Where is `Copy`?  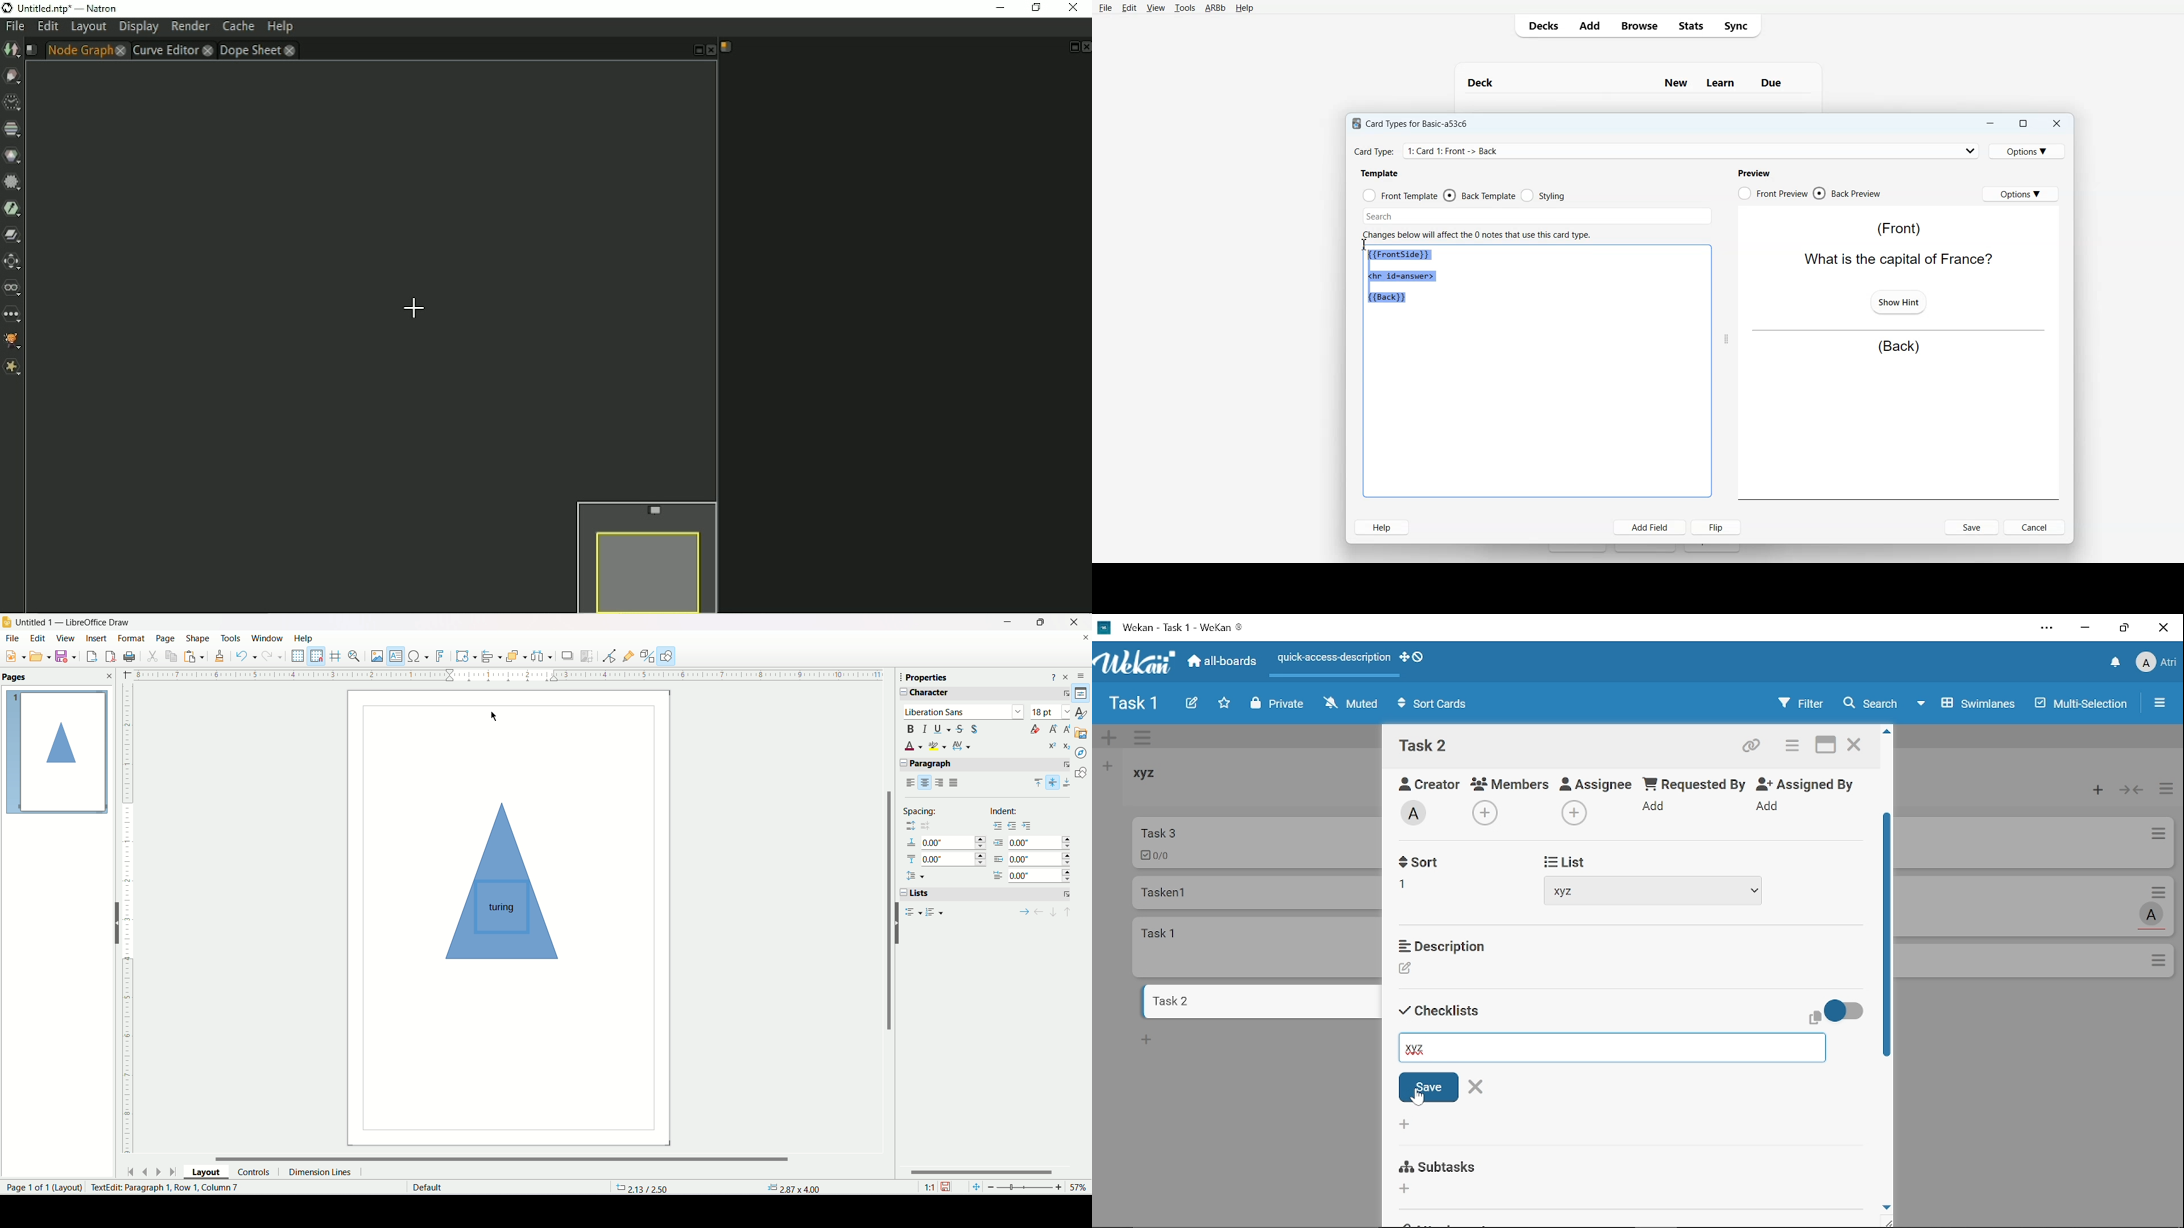 Copy is located at coordinates (171, 656).